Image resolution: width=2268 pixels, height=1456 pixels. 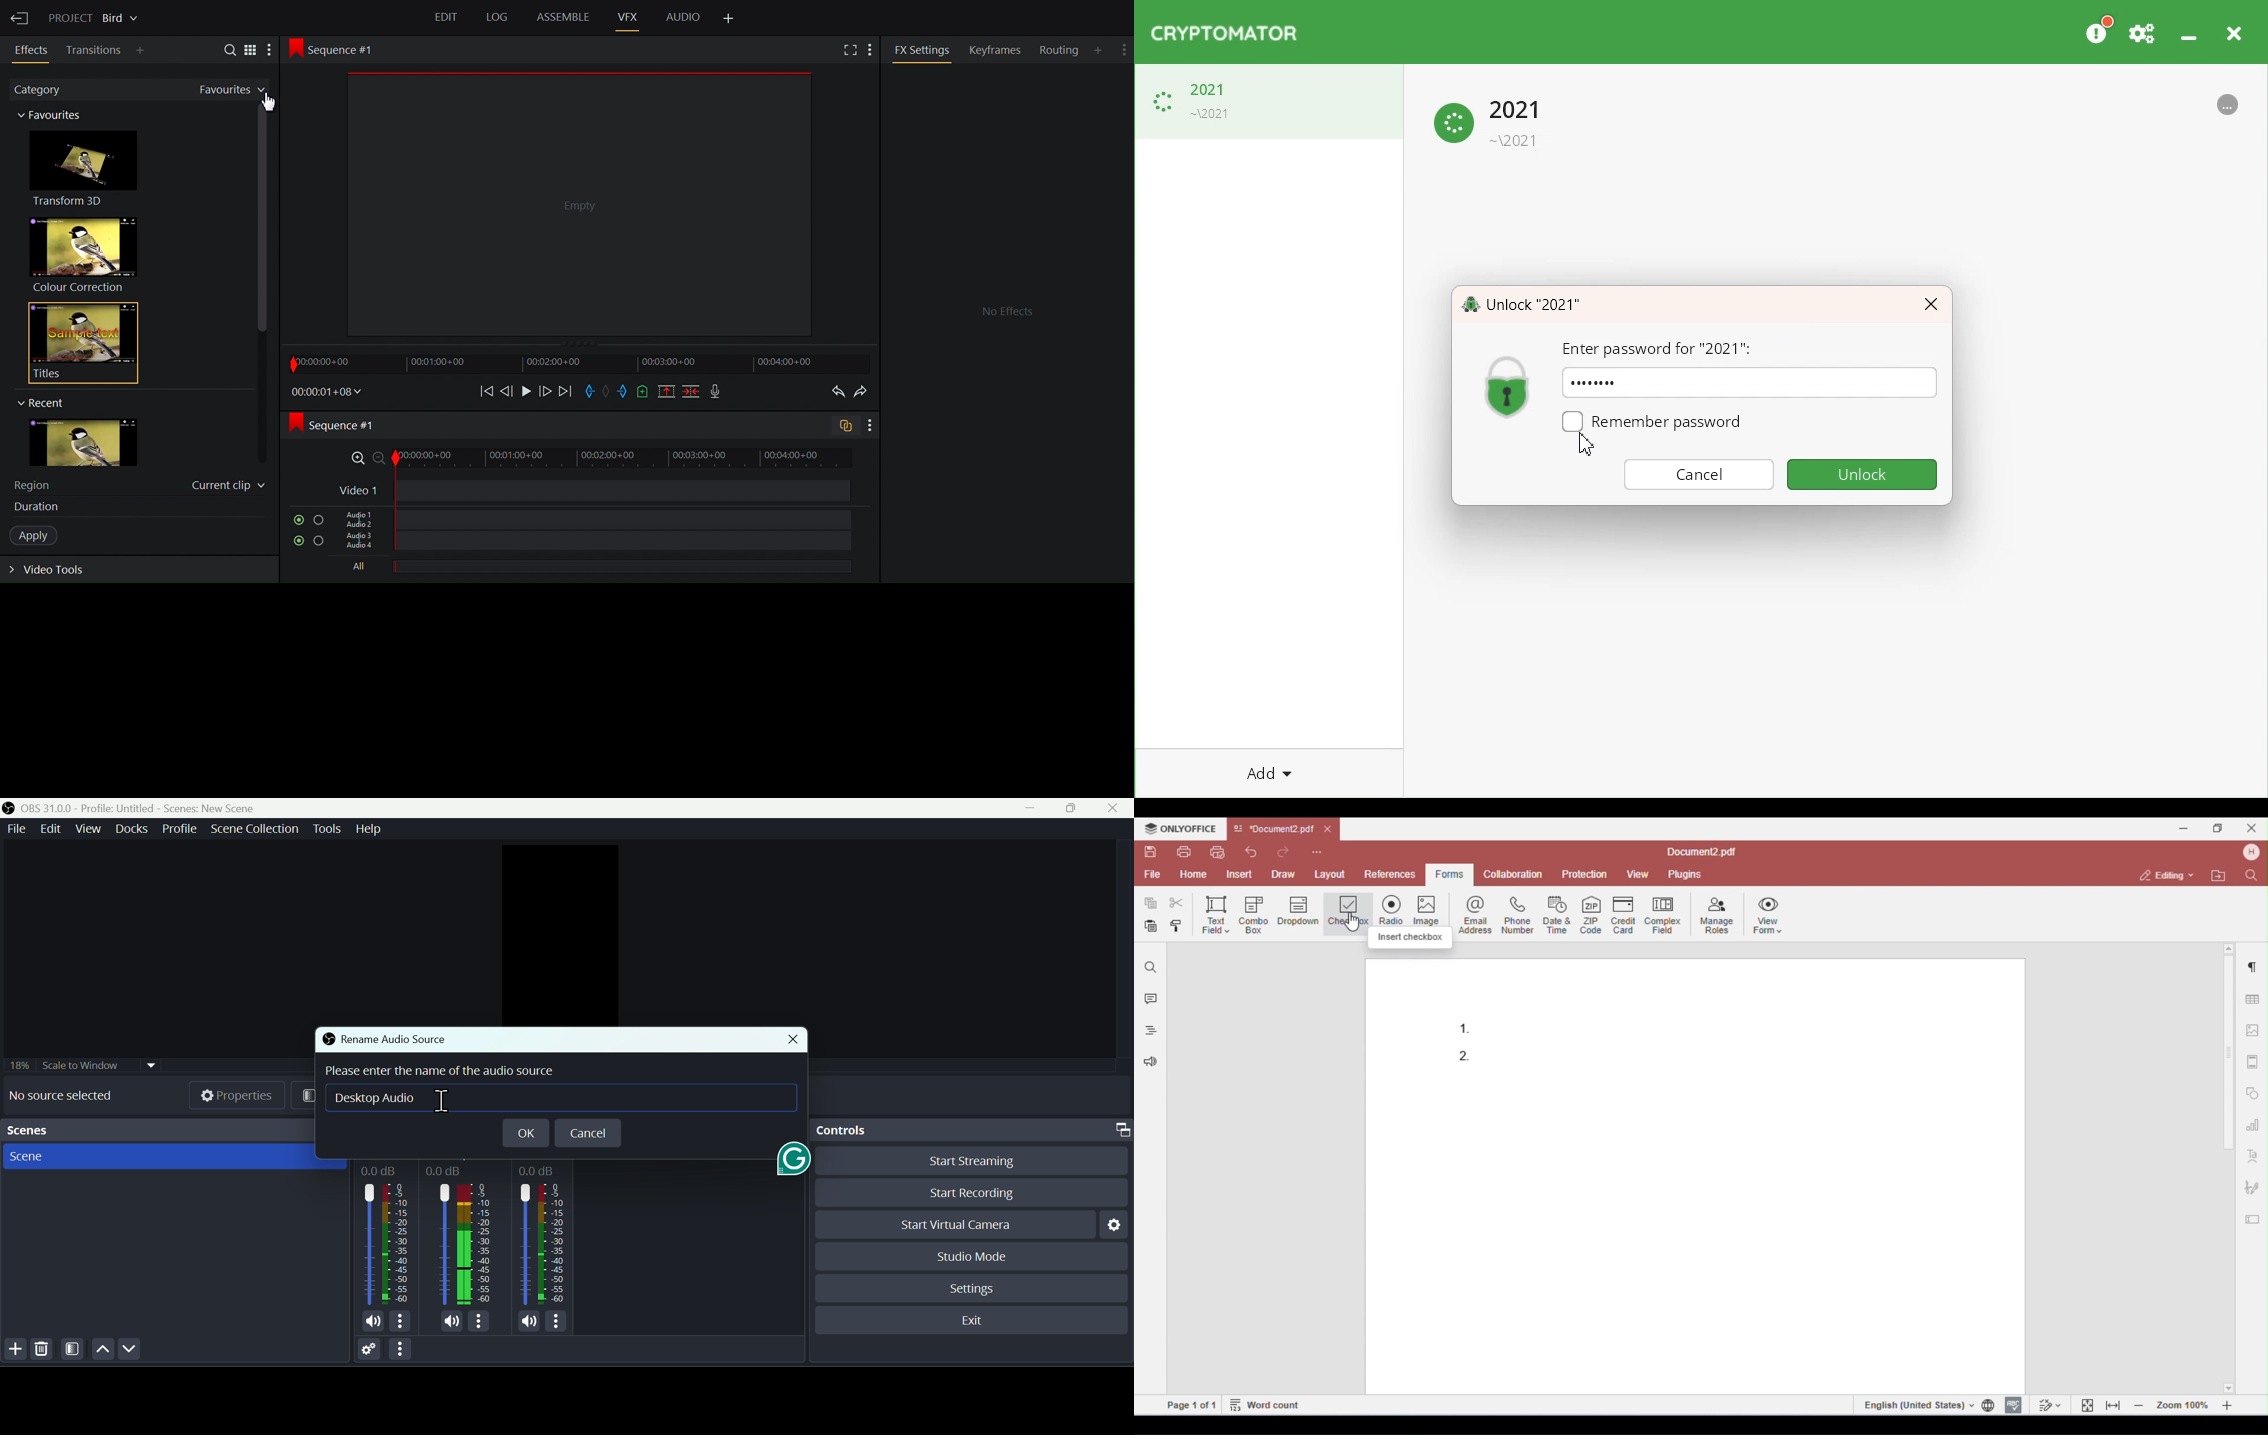 I want to click on View, so click(x=87, y=830).